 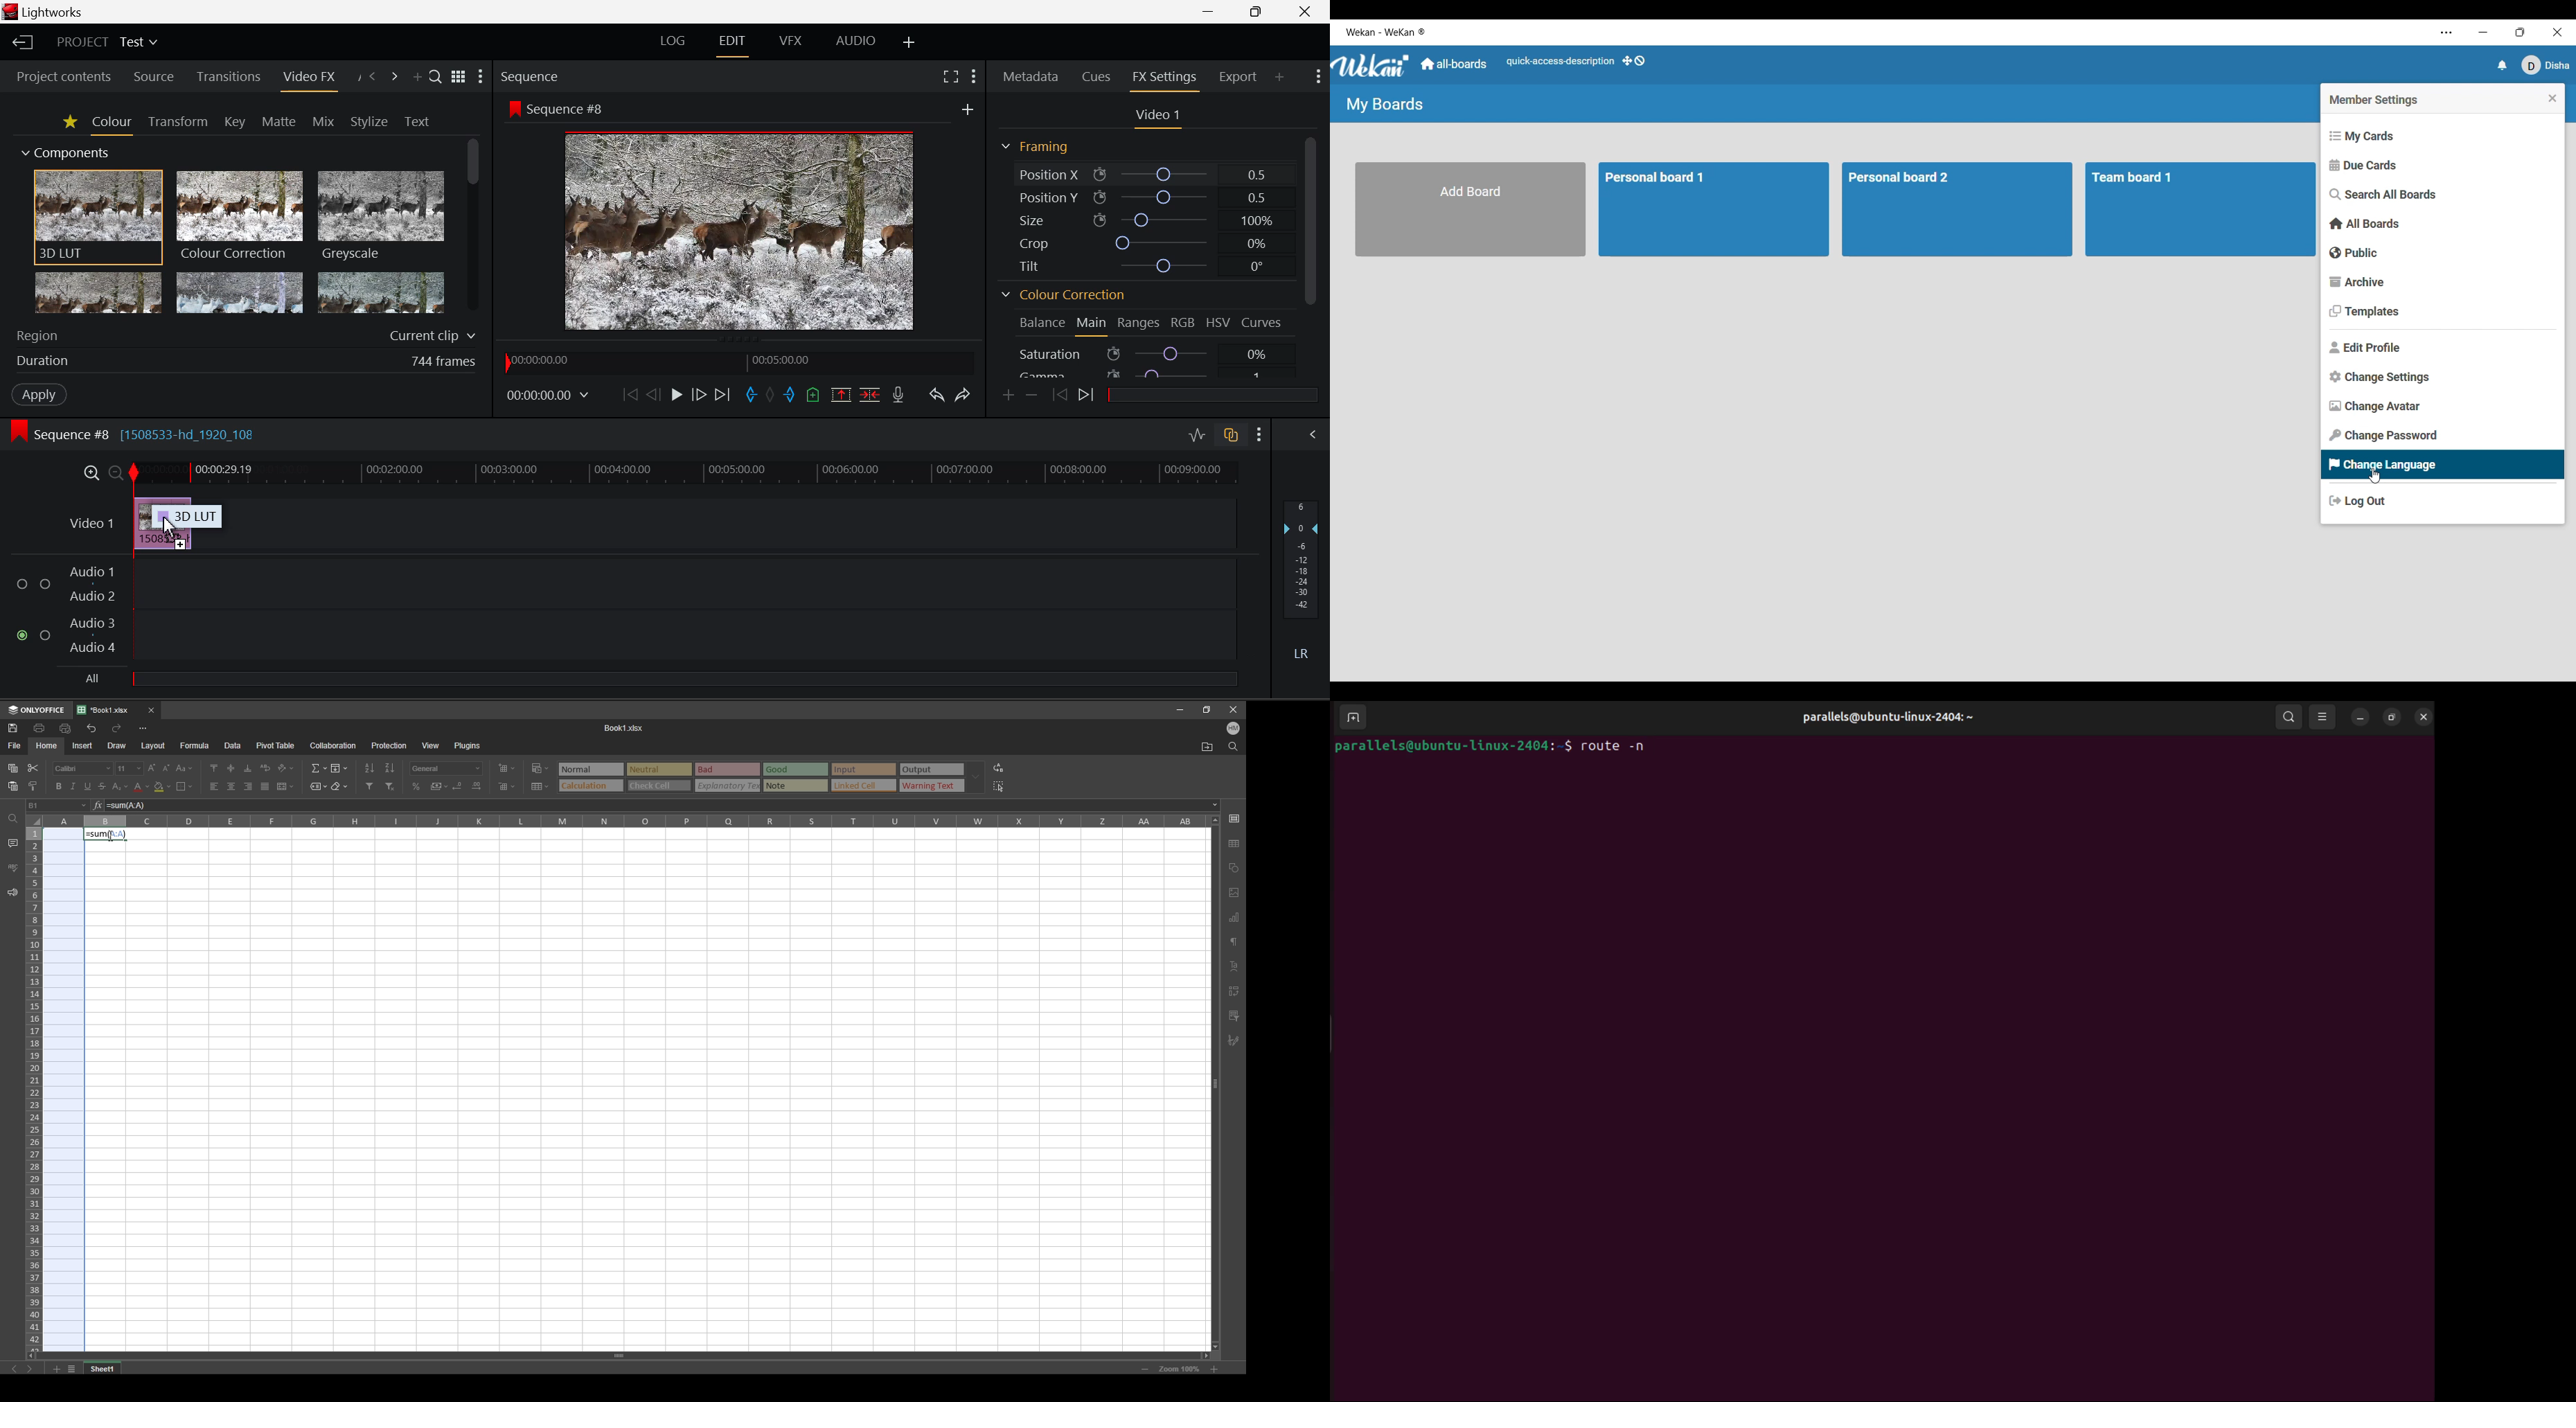 I want to click on Full Screen, so click(x=950, y=76).